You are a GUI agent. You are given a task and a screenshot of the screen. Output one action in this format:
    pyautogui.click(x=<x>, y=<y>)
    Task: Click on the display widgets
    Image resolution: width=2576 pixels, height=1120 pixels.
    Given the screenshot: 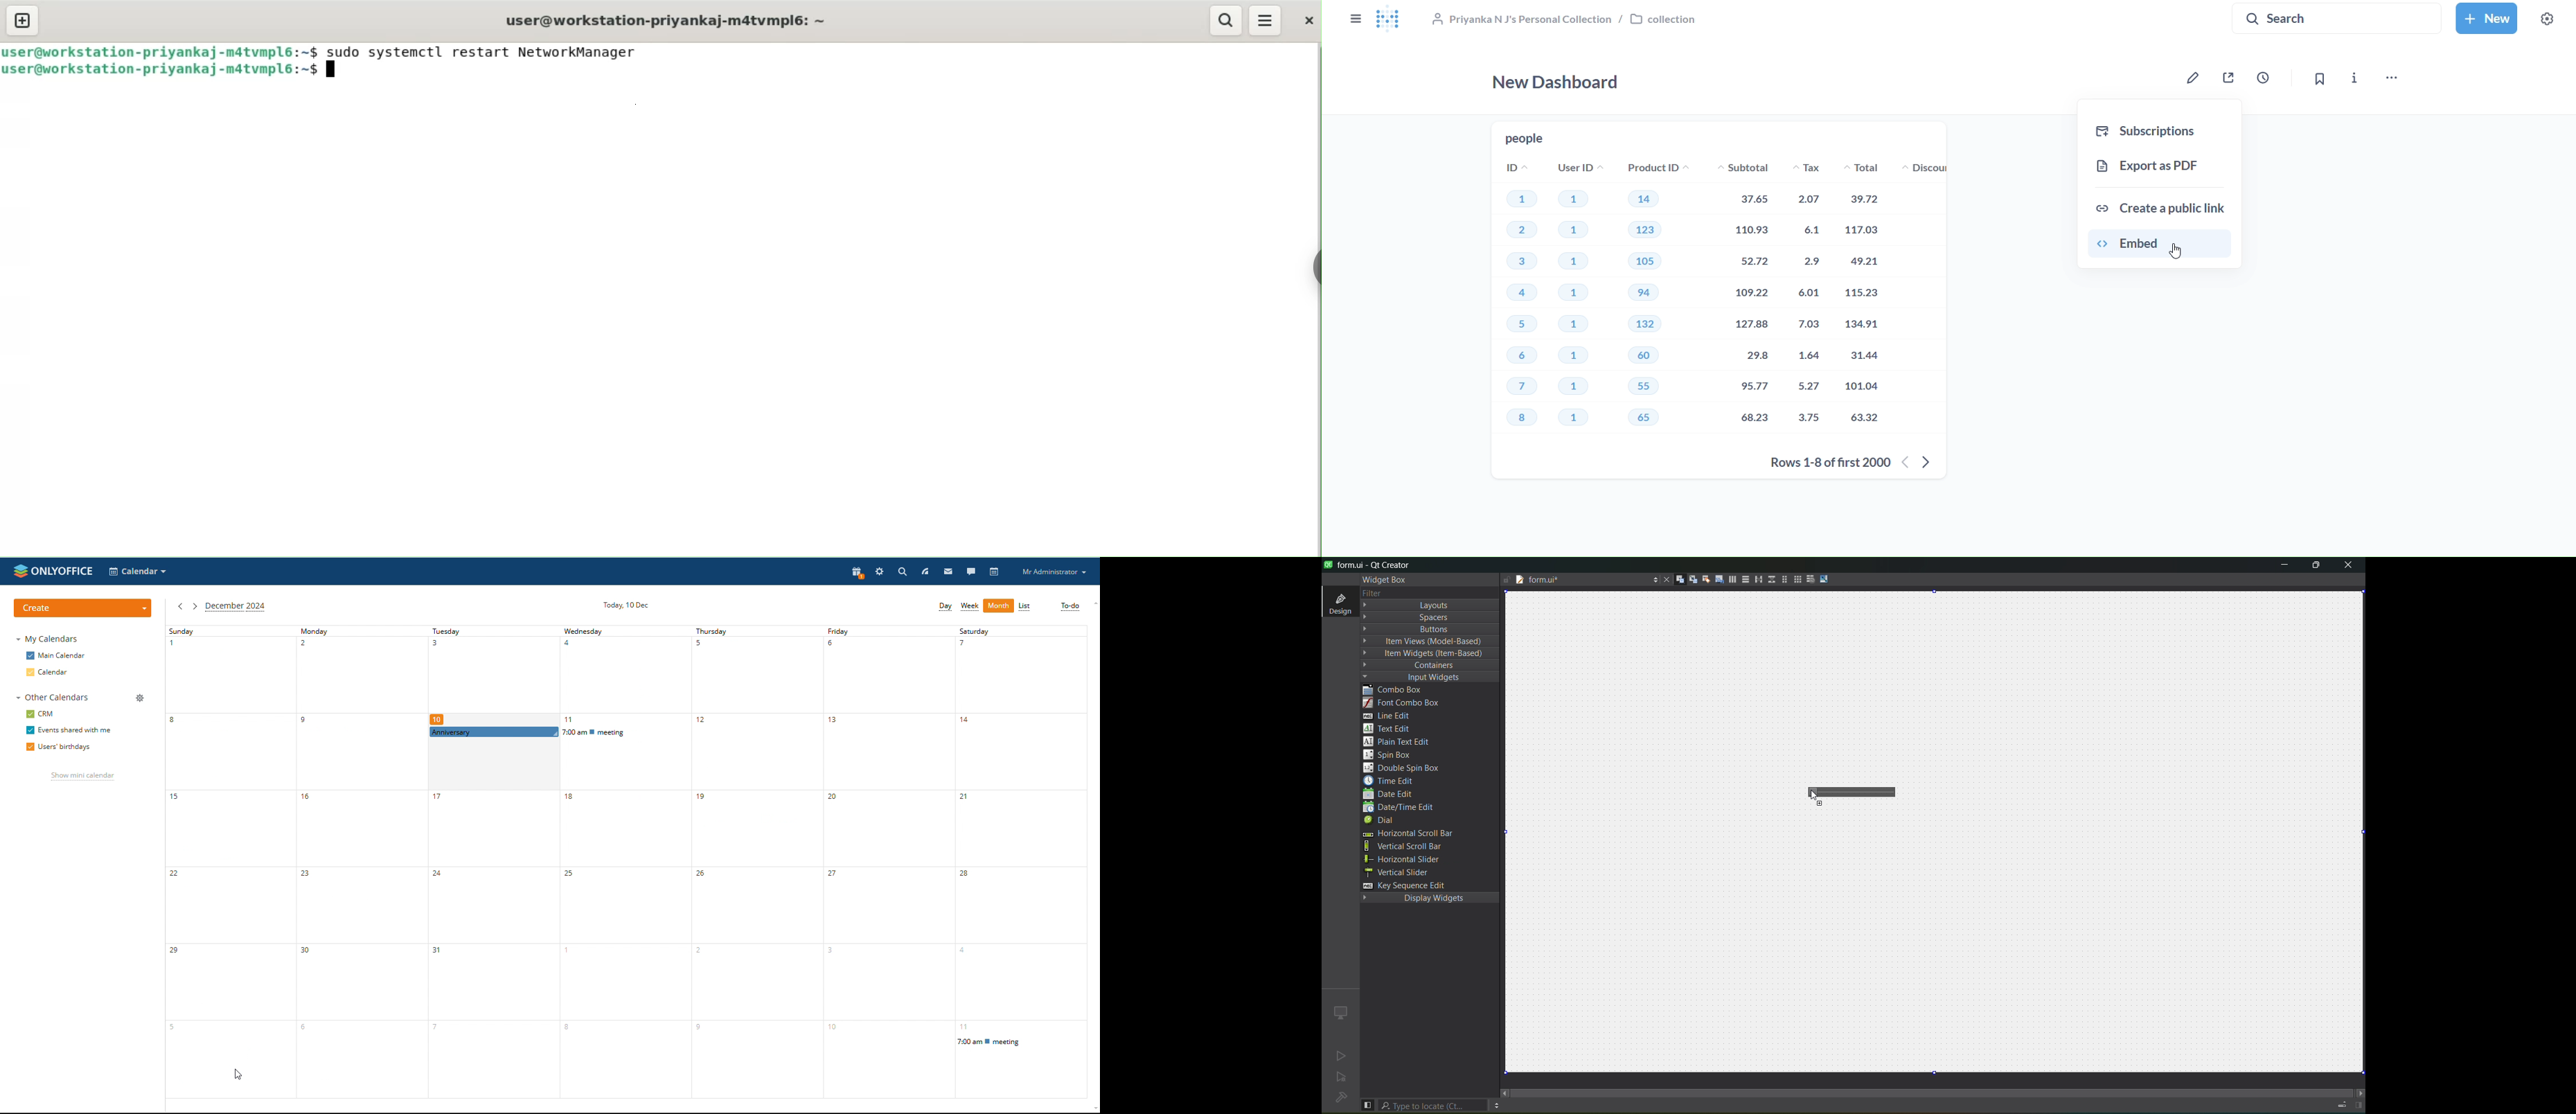 What is the action you would take?
    pyautogui.click(x=1427, y=900)
    